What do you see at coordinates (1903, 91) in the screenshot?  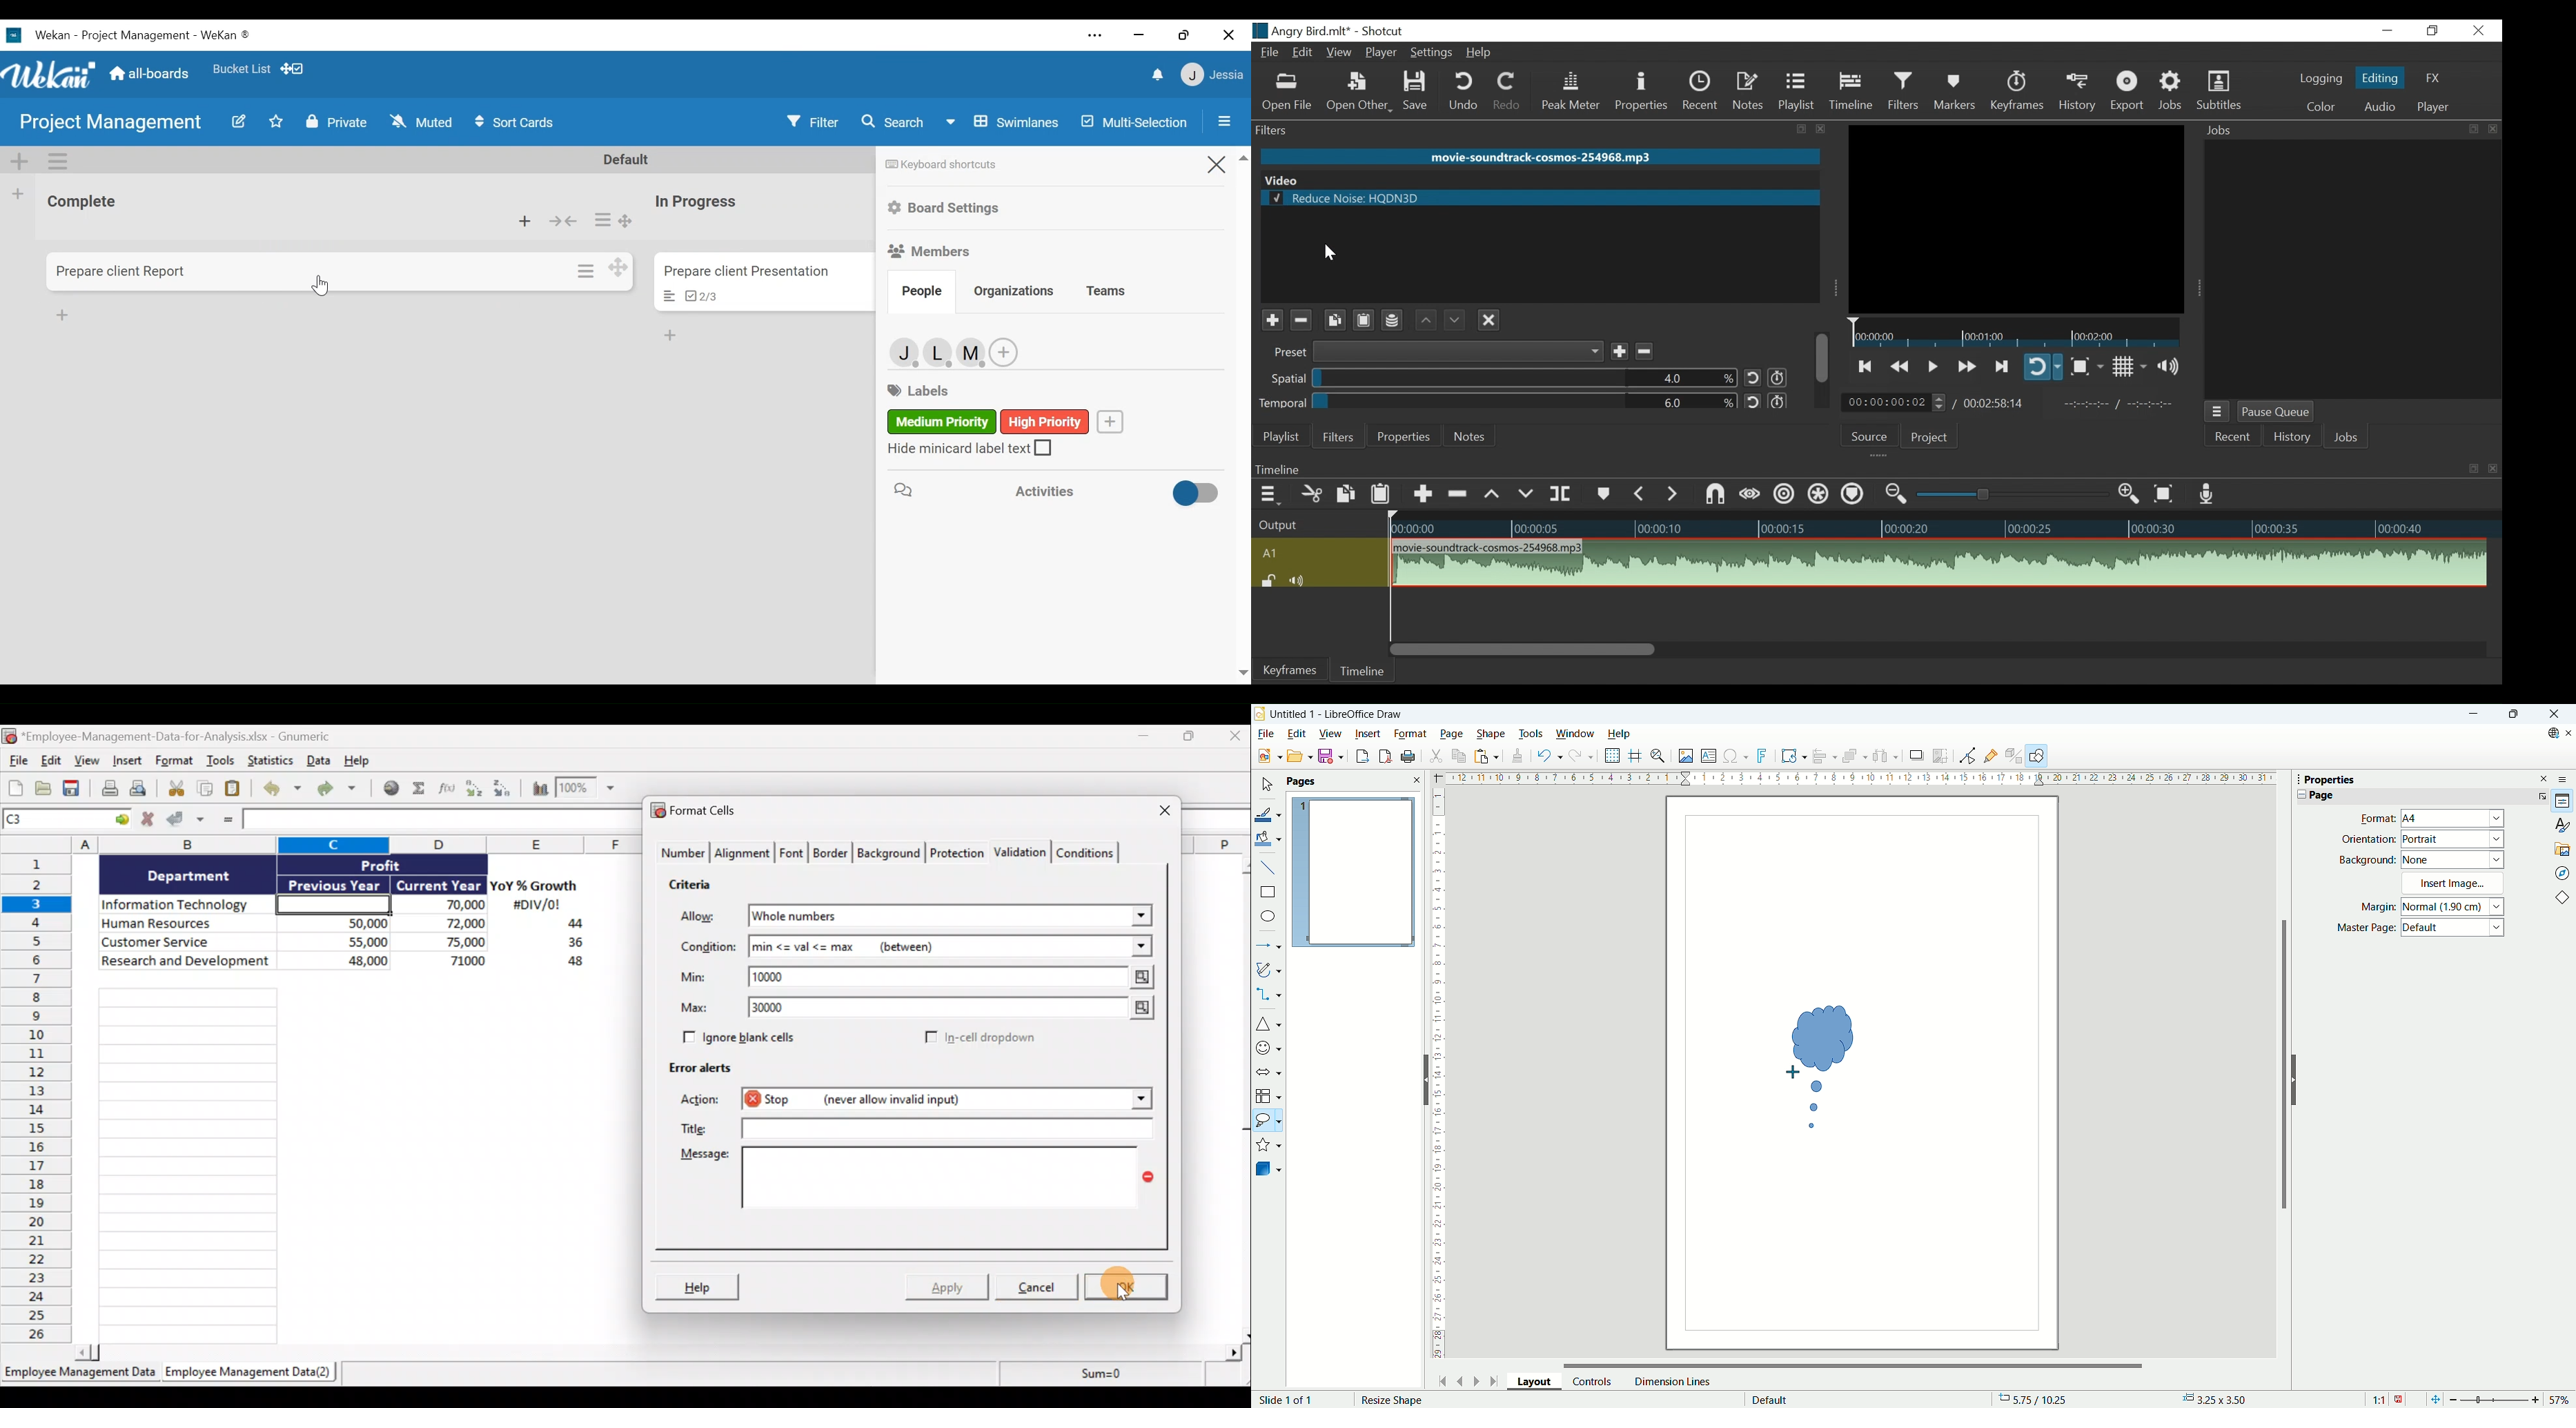 I see `Filters` at bounding box center [1903, 91].